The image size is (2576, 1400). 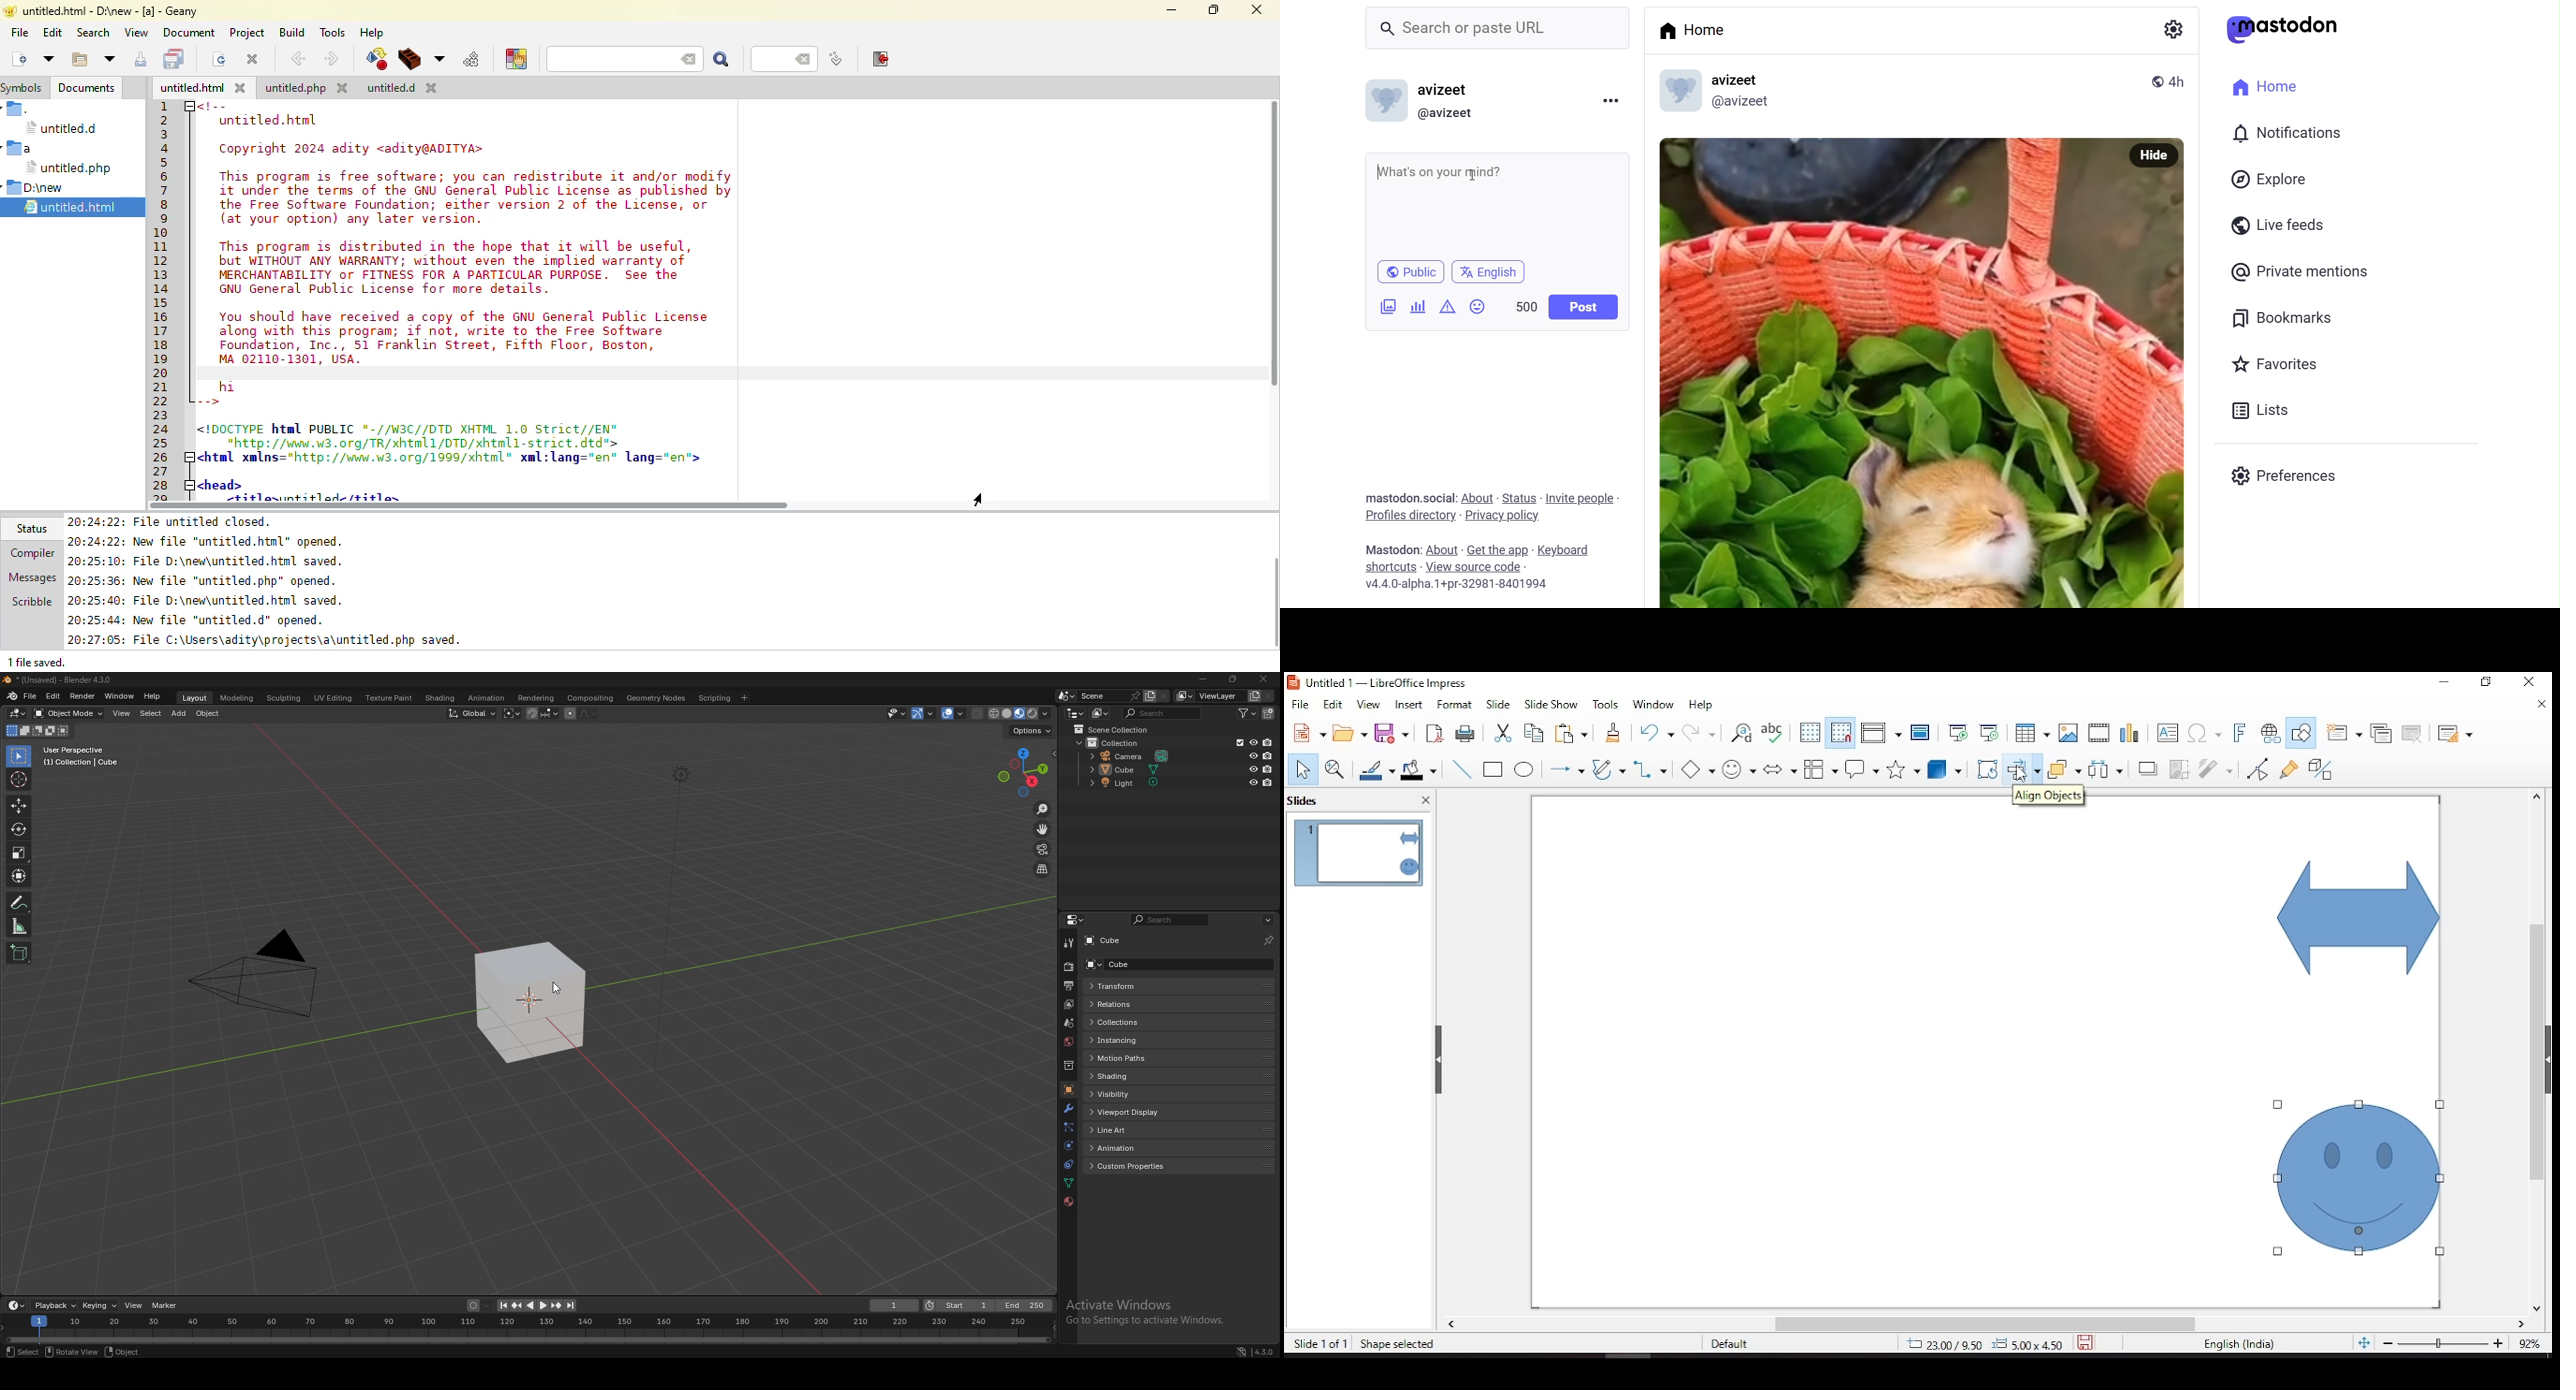 What do you see at coordinates (1493, 207) in the screenshot?
I see `What's on your mind` at bounding box center [1493, 207].